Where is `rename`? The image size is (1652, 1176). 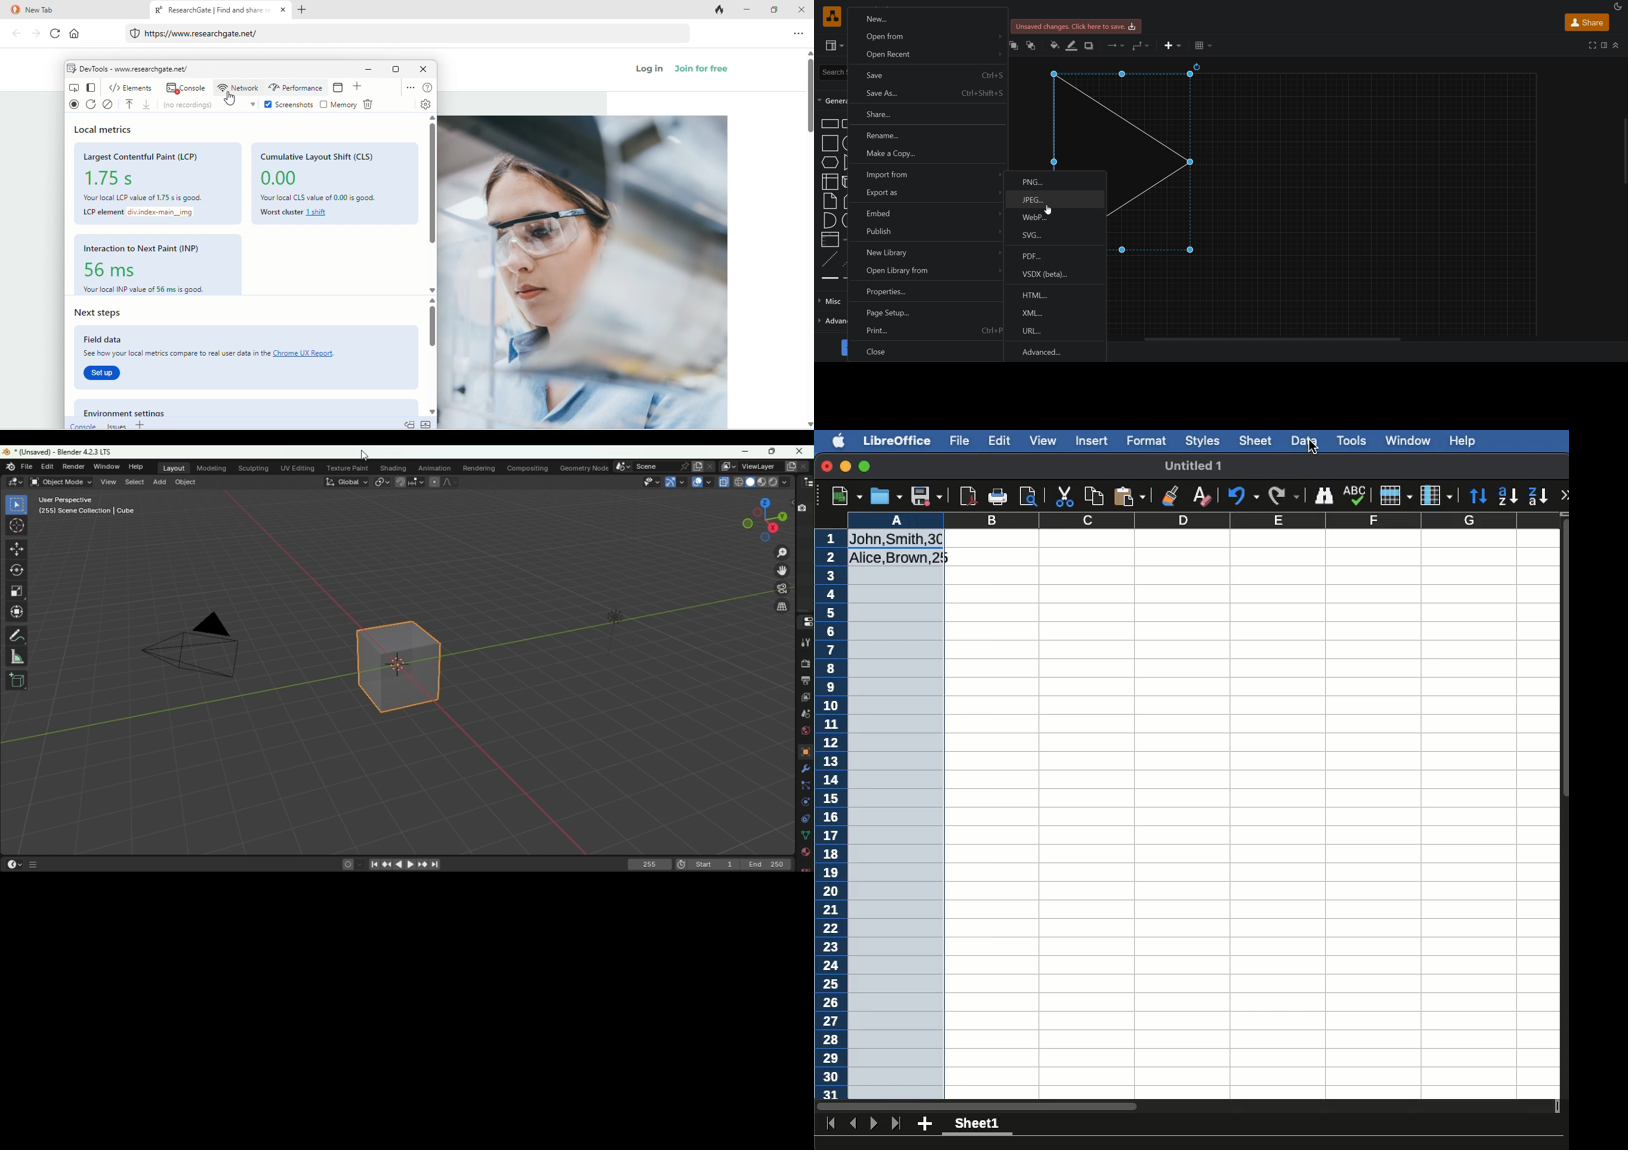
rename is located at coordinates (925, 136).